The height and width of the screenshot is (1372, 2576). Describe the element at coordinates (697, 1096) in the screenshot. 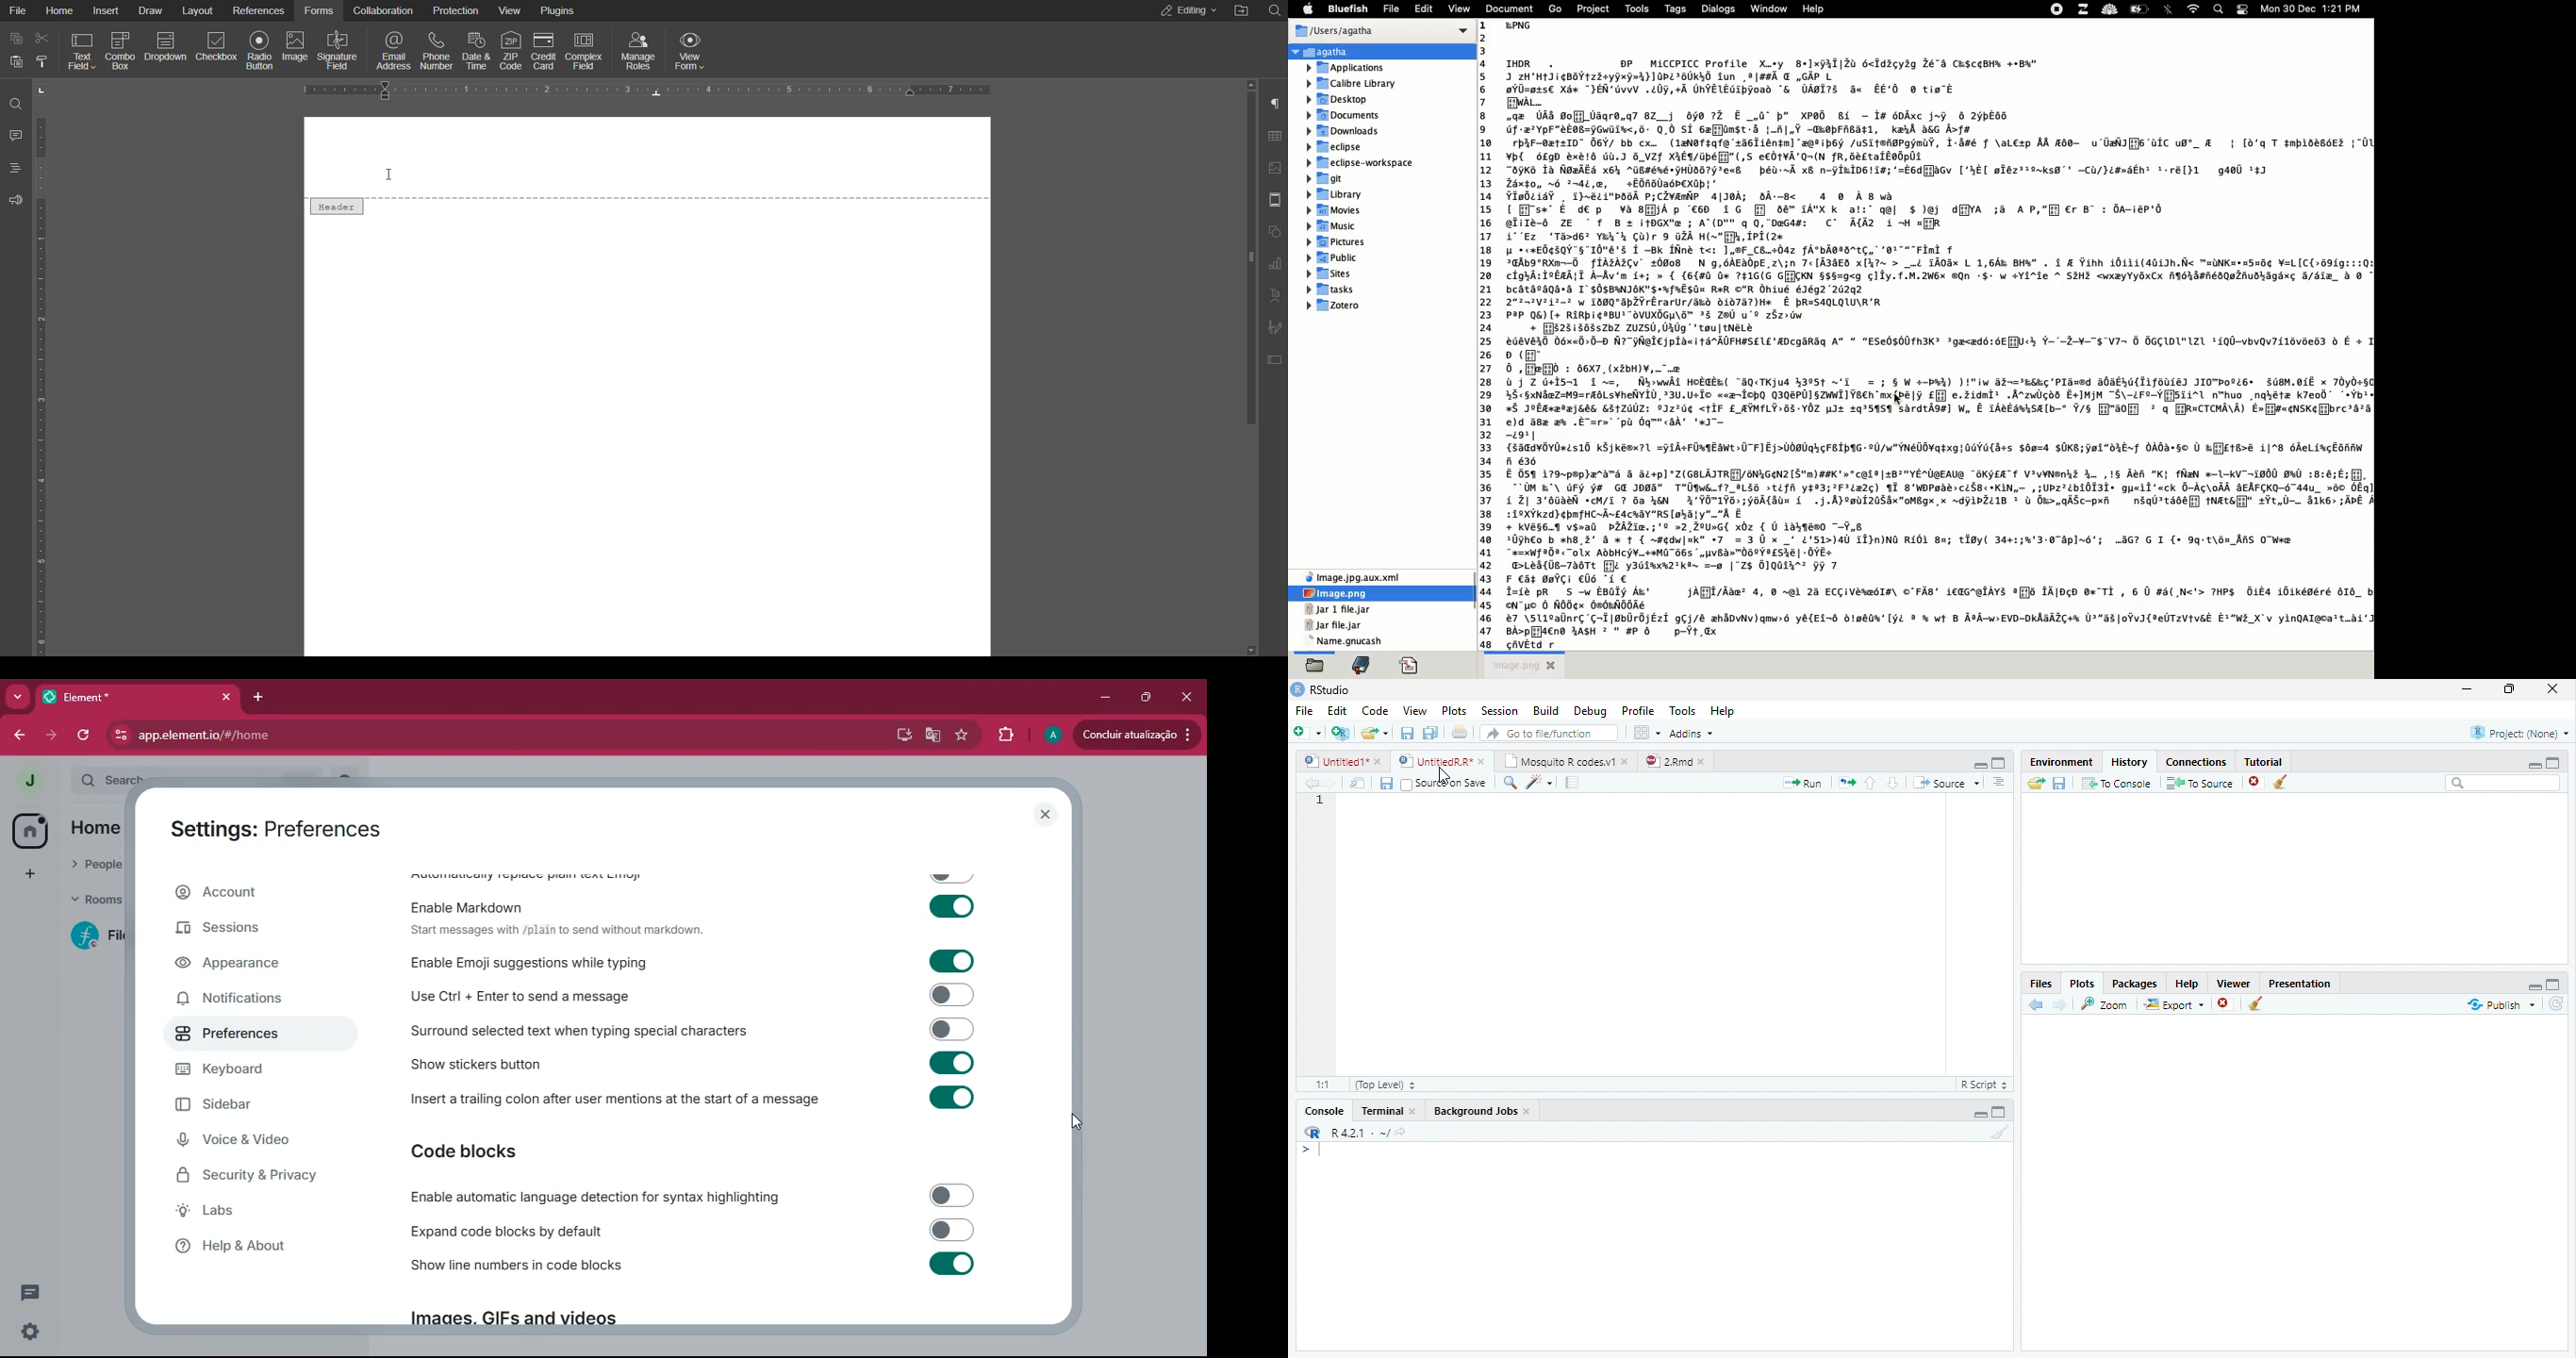

I see `Insert a trailing colon after user mentions at the start of a message` at that location.